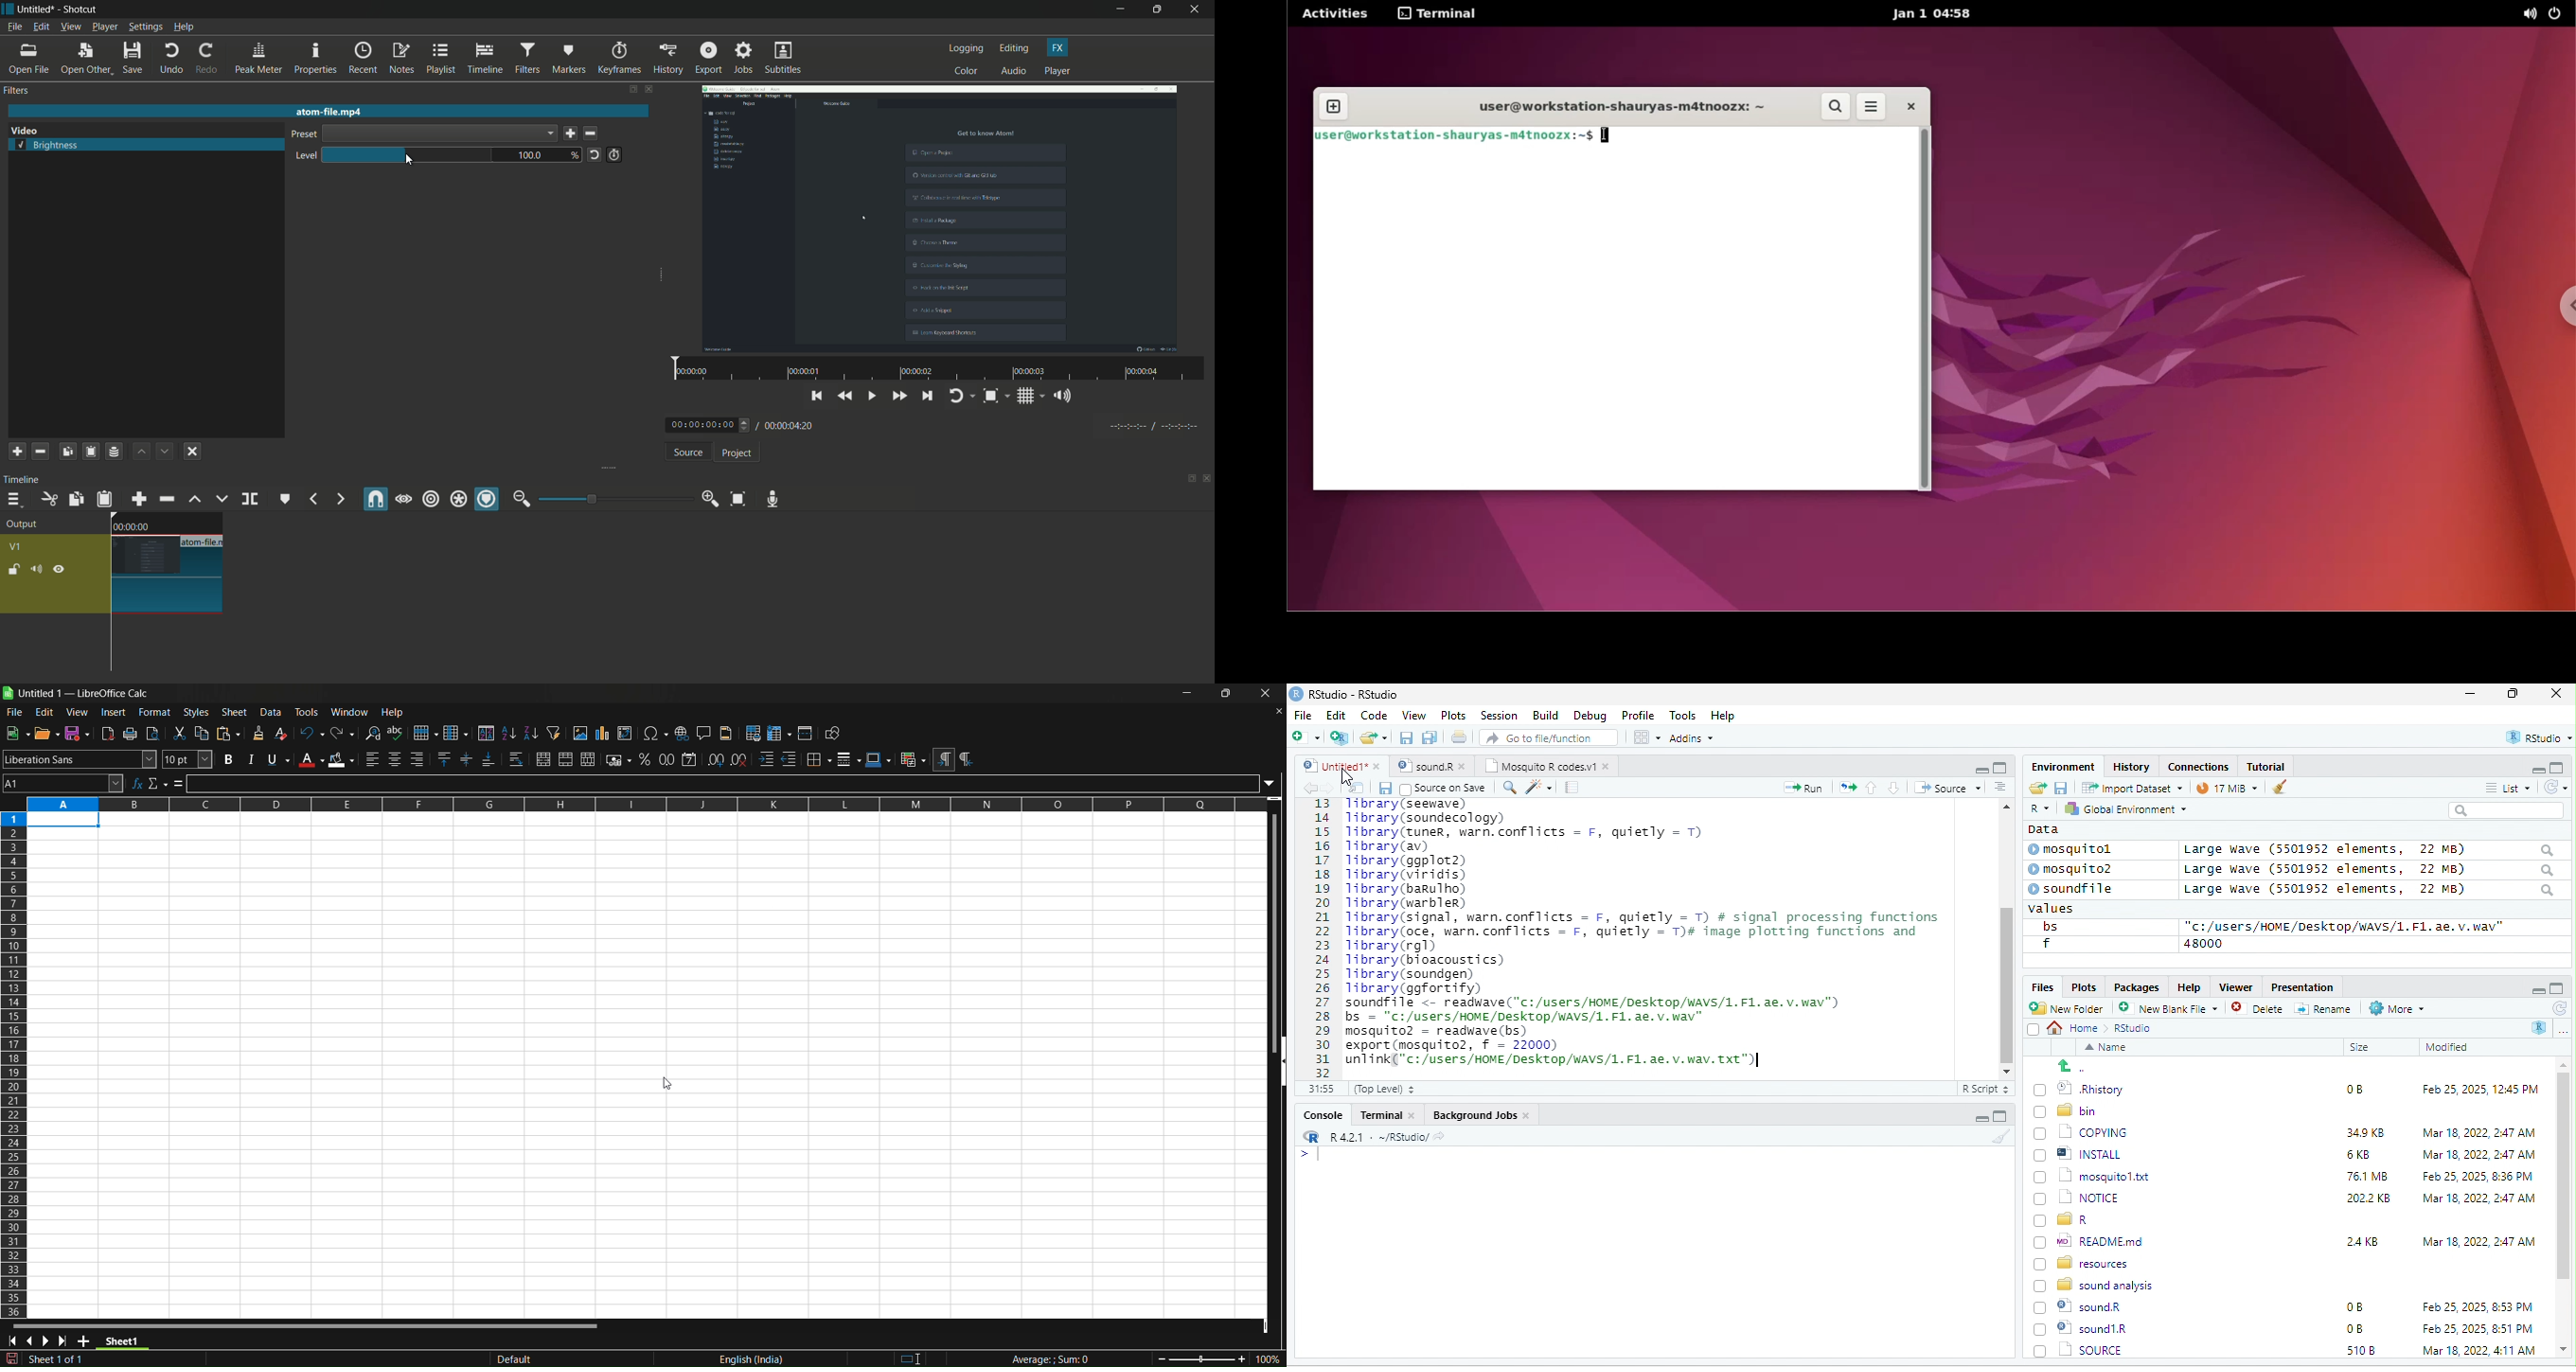 The height and width of the screenshot is (1372, 2576). Describe the element at coordinates (1999, 786) in the screenshot. I see `sort` at that location.